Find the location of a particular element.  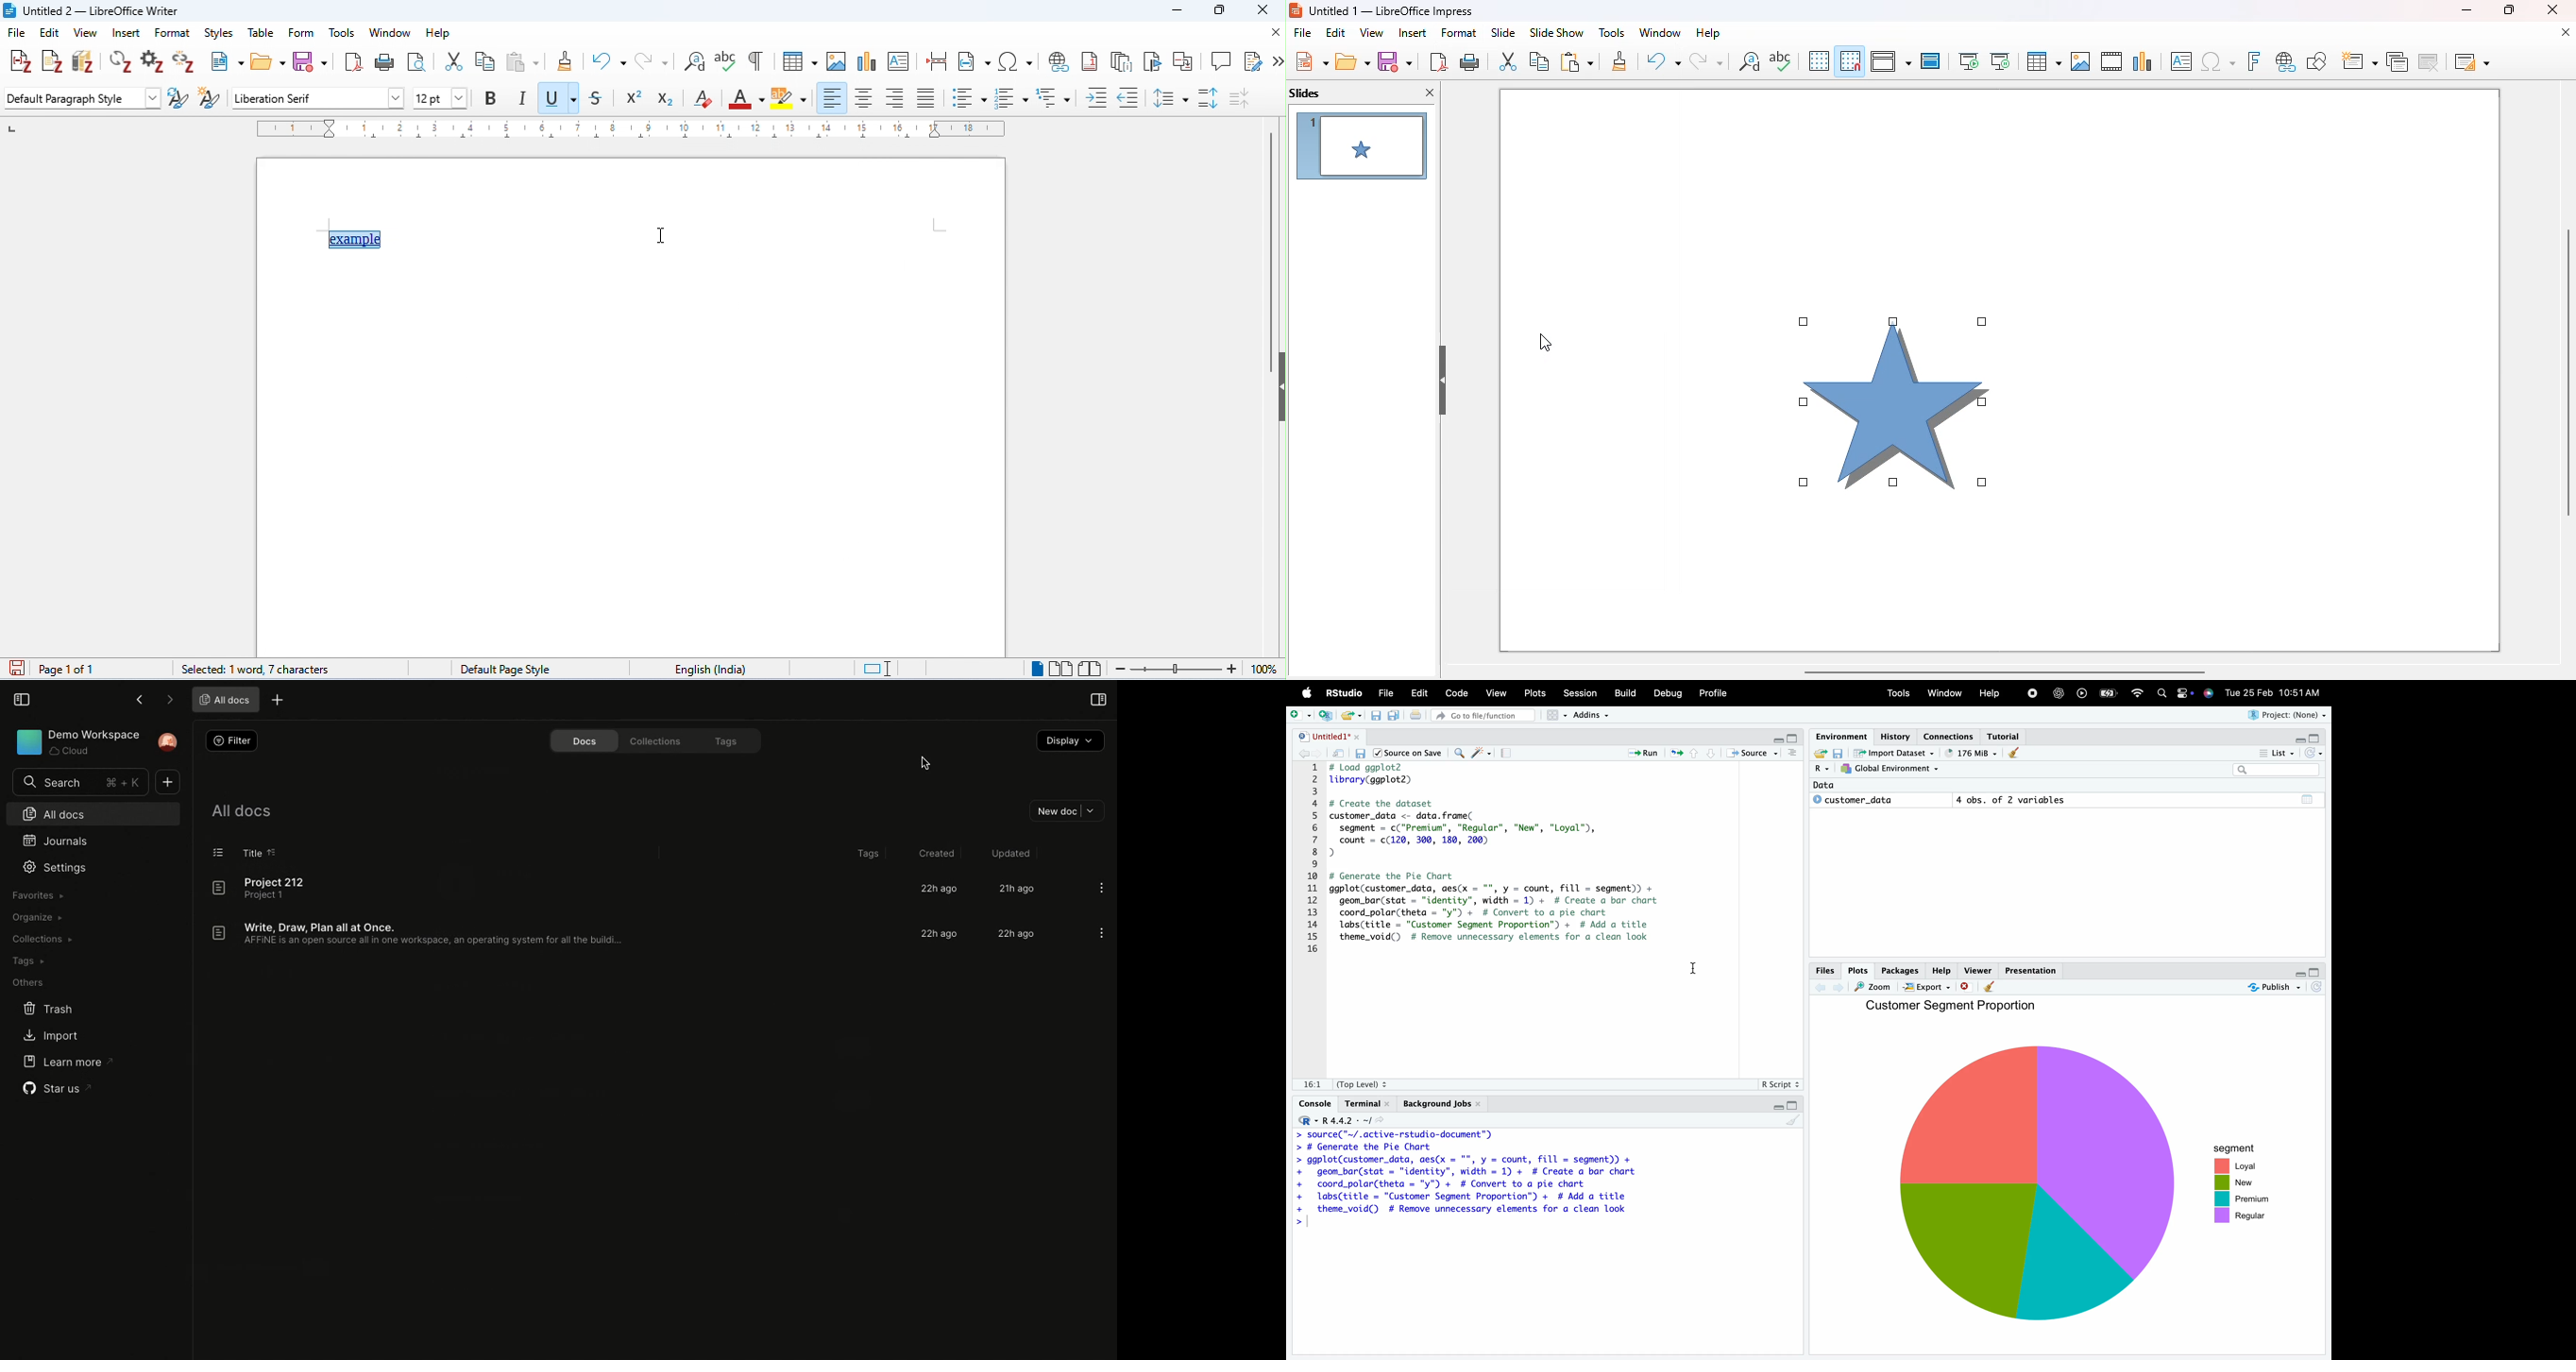

stop is located at coordinates (2032, 692).